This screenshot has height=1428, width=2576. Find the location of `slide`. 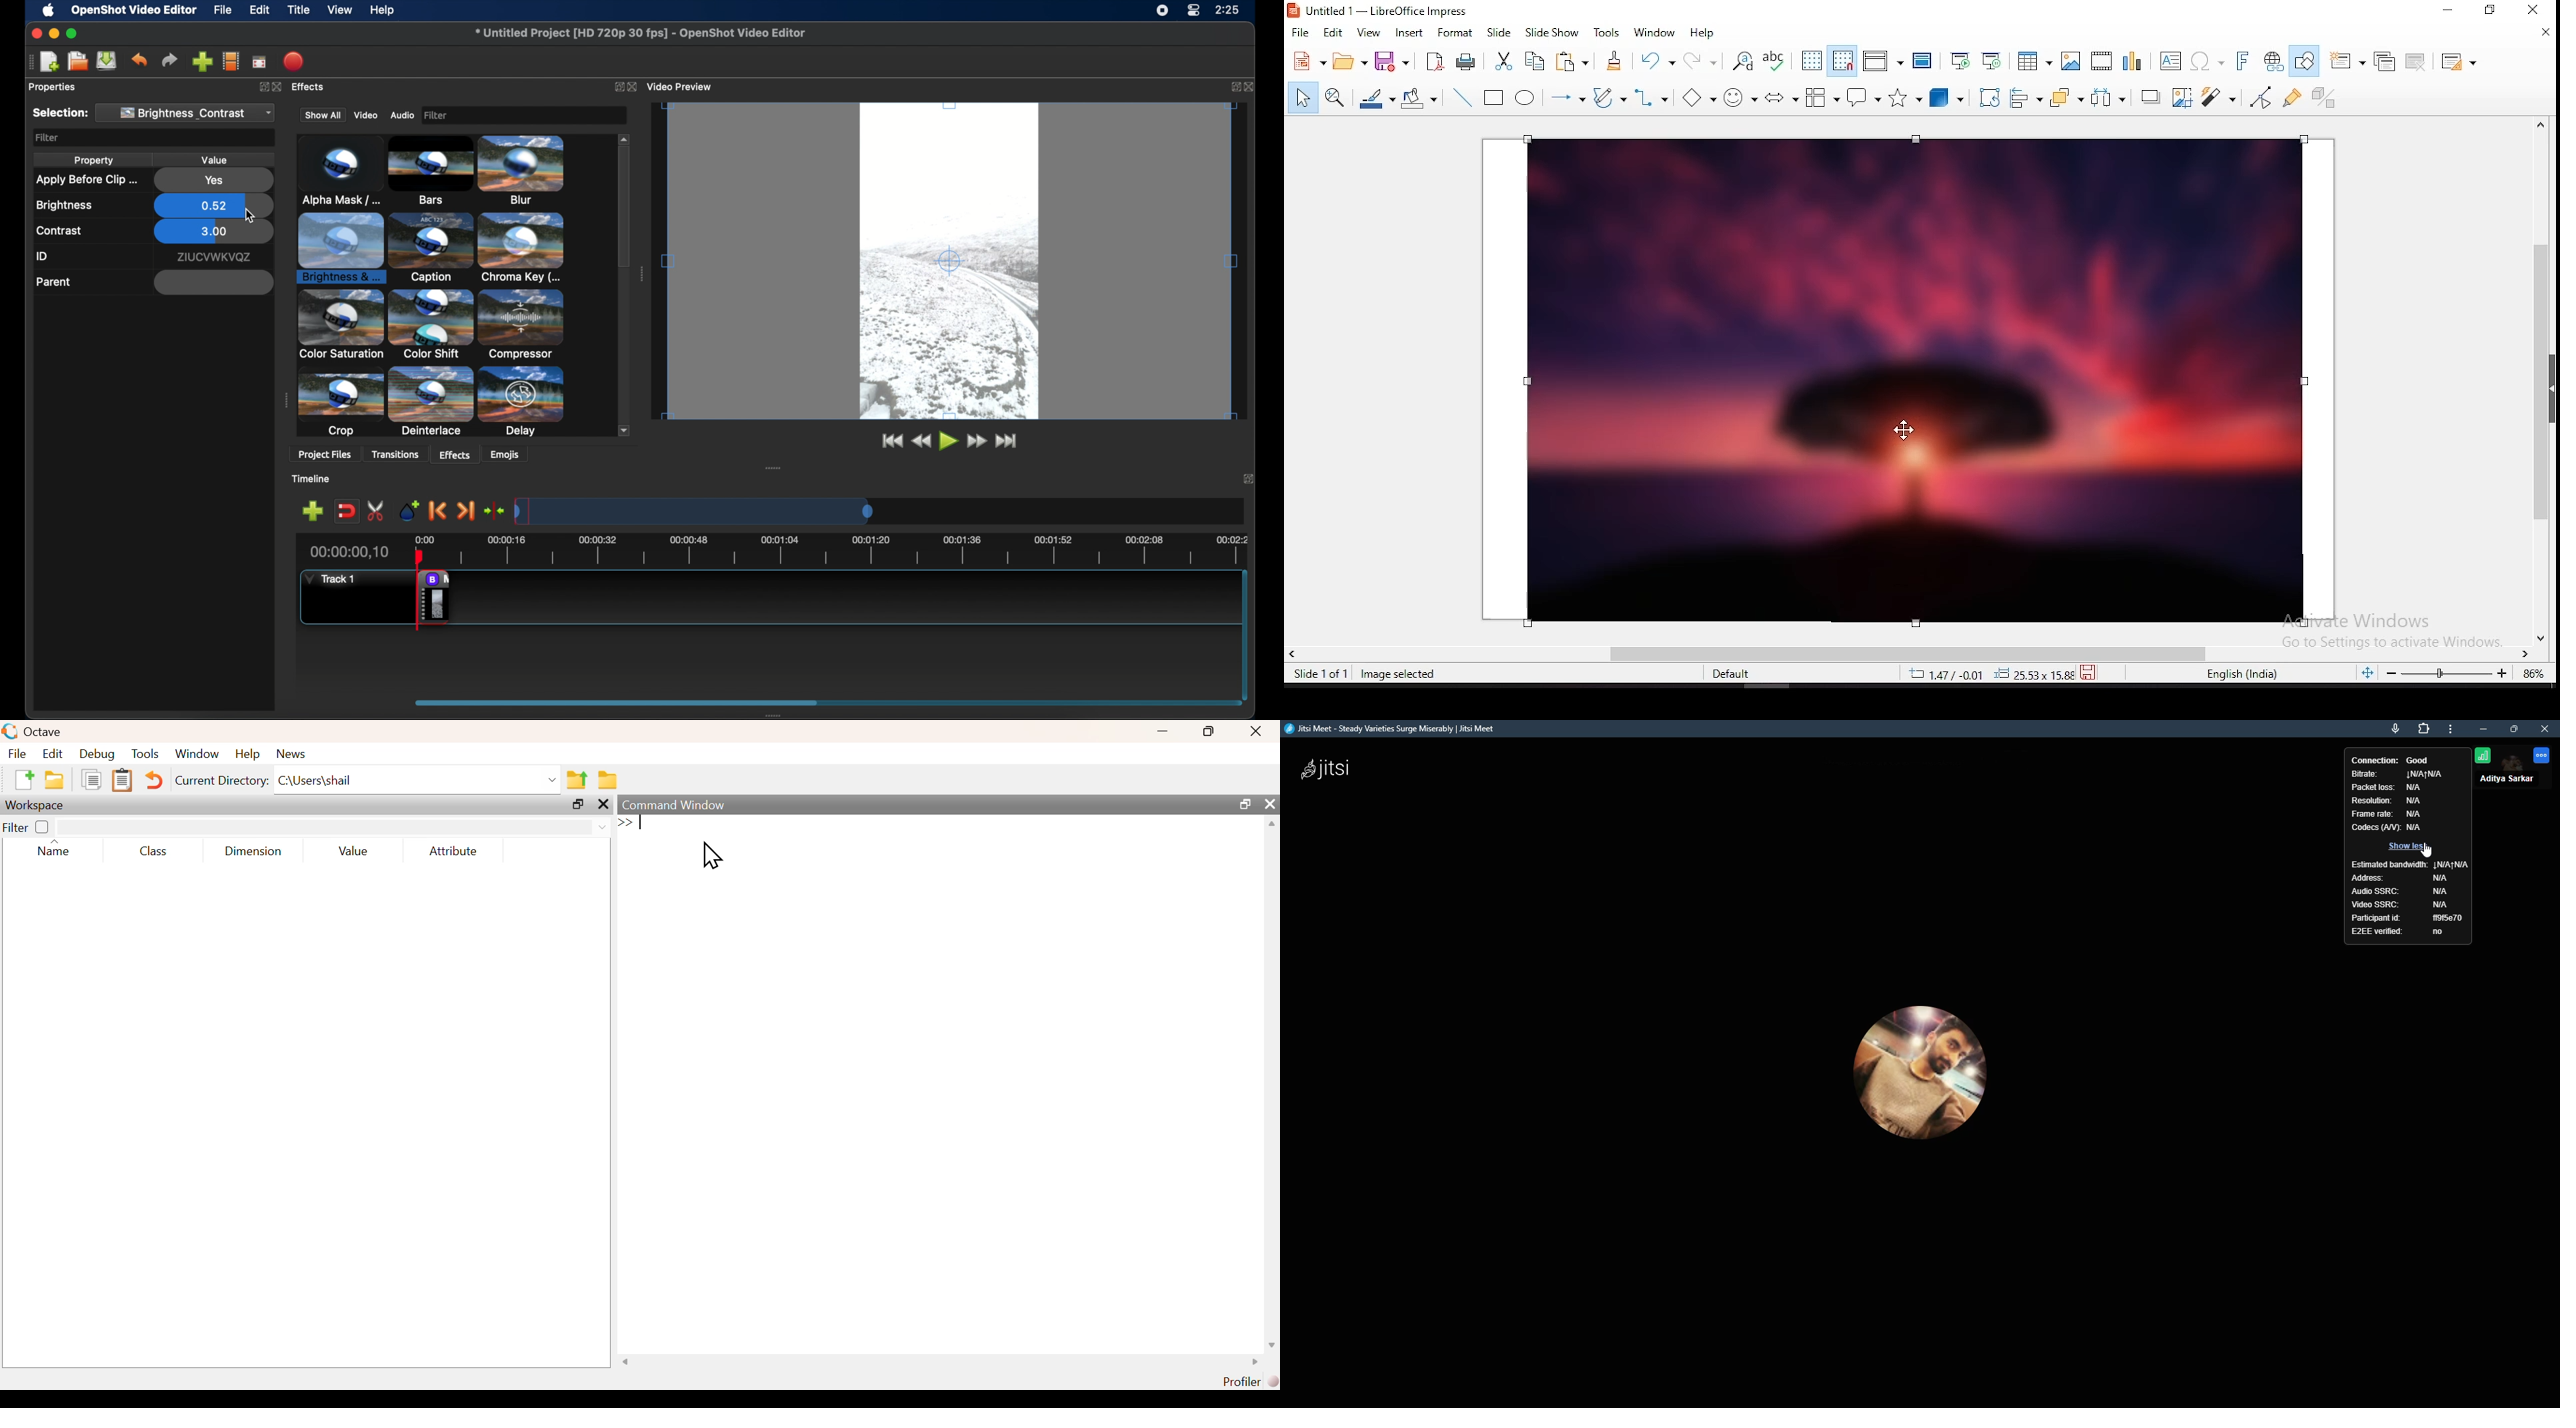

slide is located at coordinates (1500, 32).